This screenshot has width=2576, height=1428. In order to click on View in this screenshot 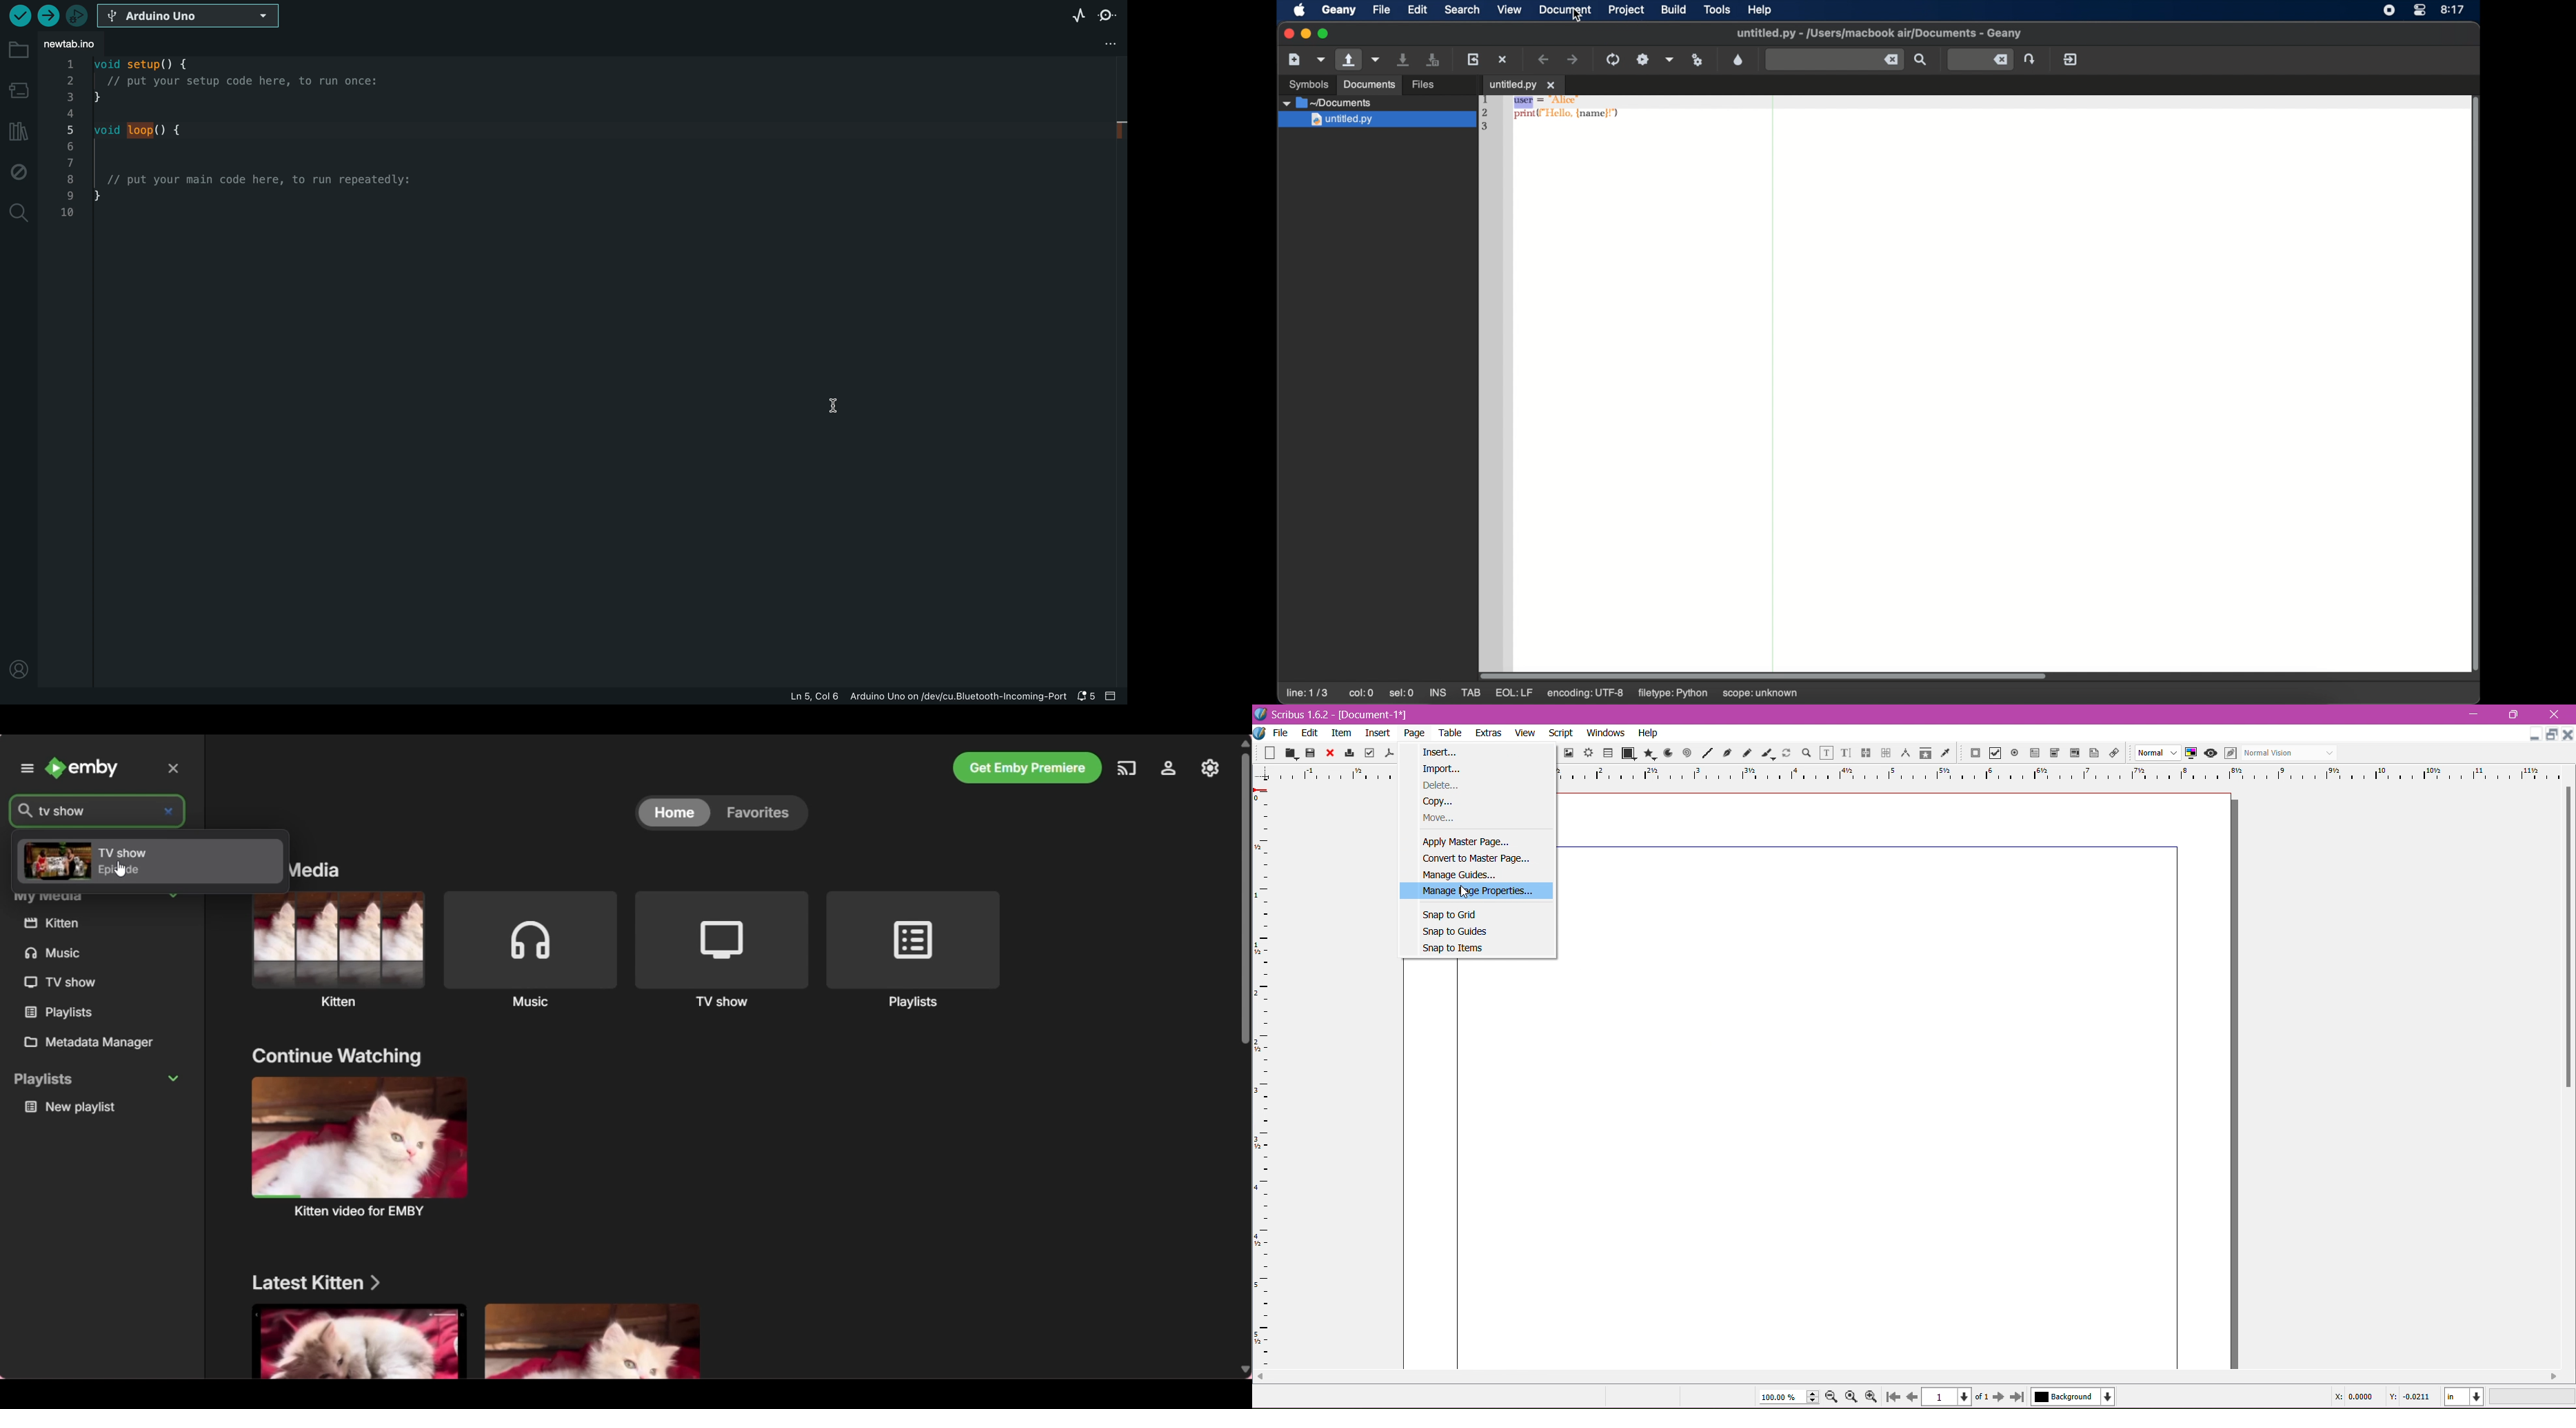, I will do `click(1525, 733)`.